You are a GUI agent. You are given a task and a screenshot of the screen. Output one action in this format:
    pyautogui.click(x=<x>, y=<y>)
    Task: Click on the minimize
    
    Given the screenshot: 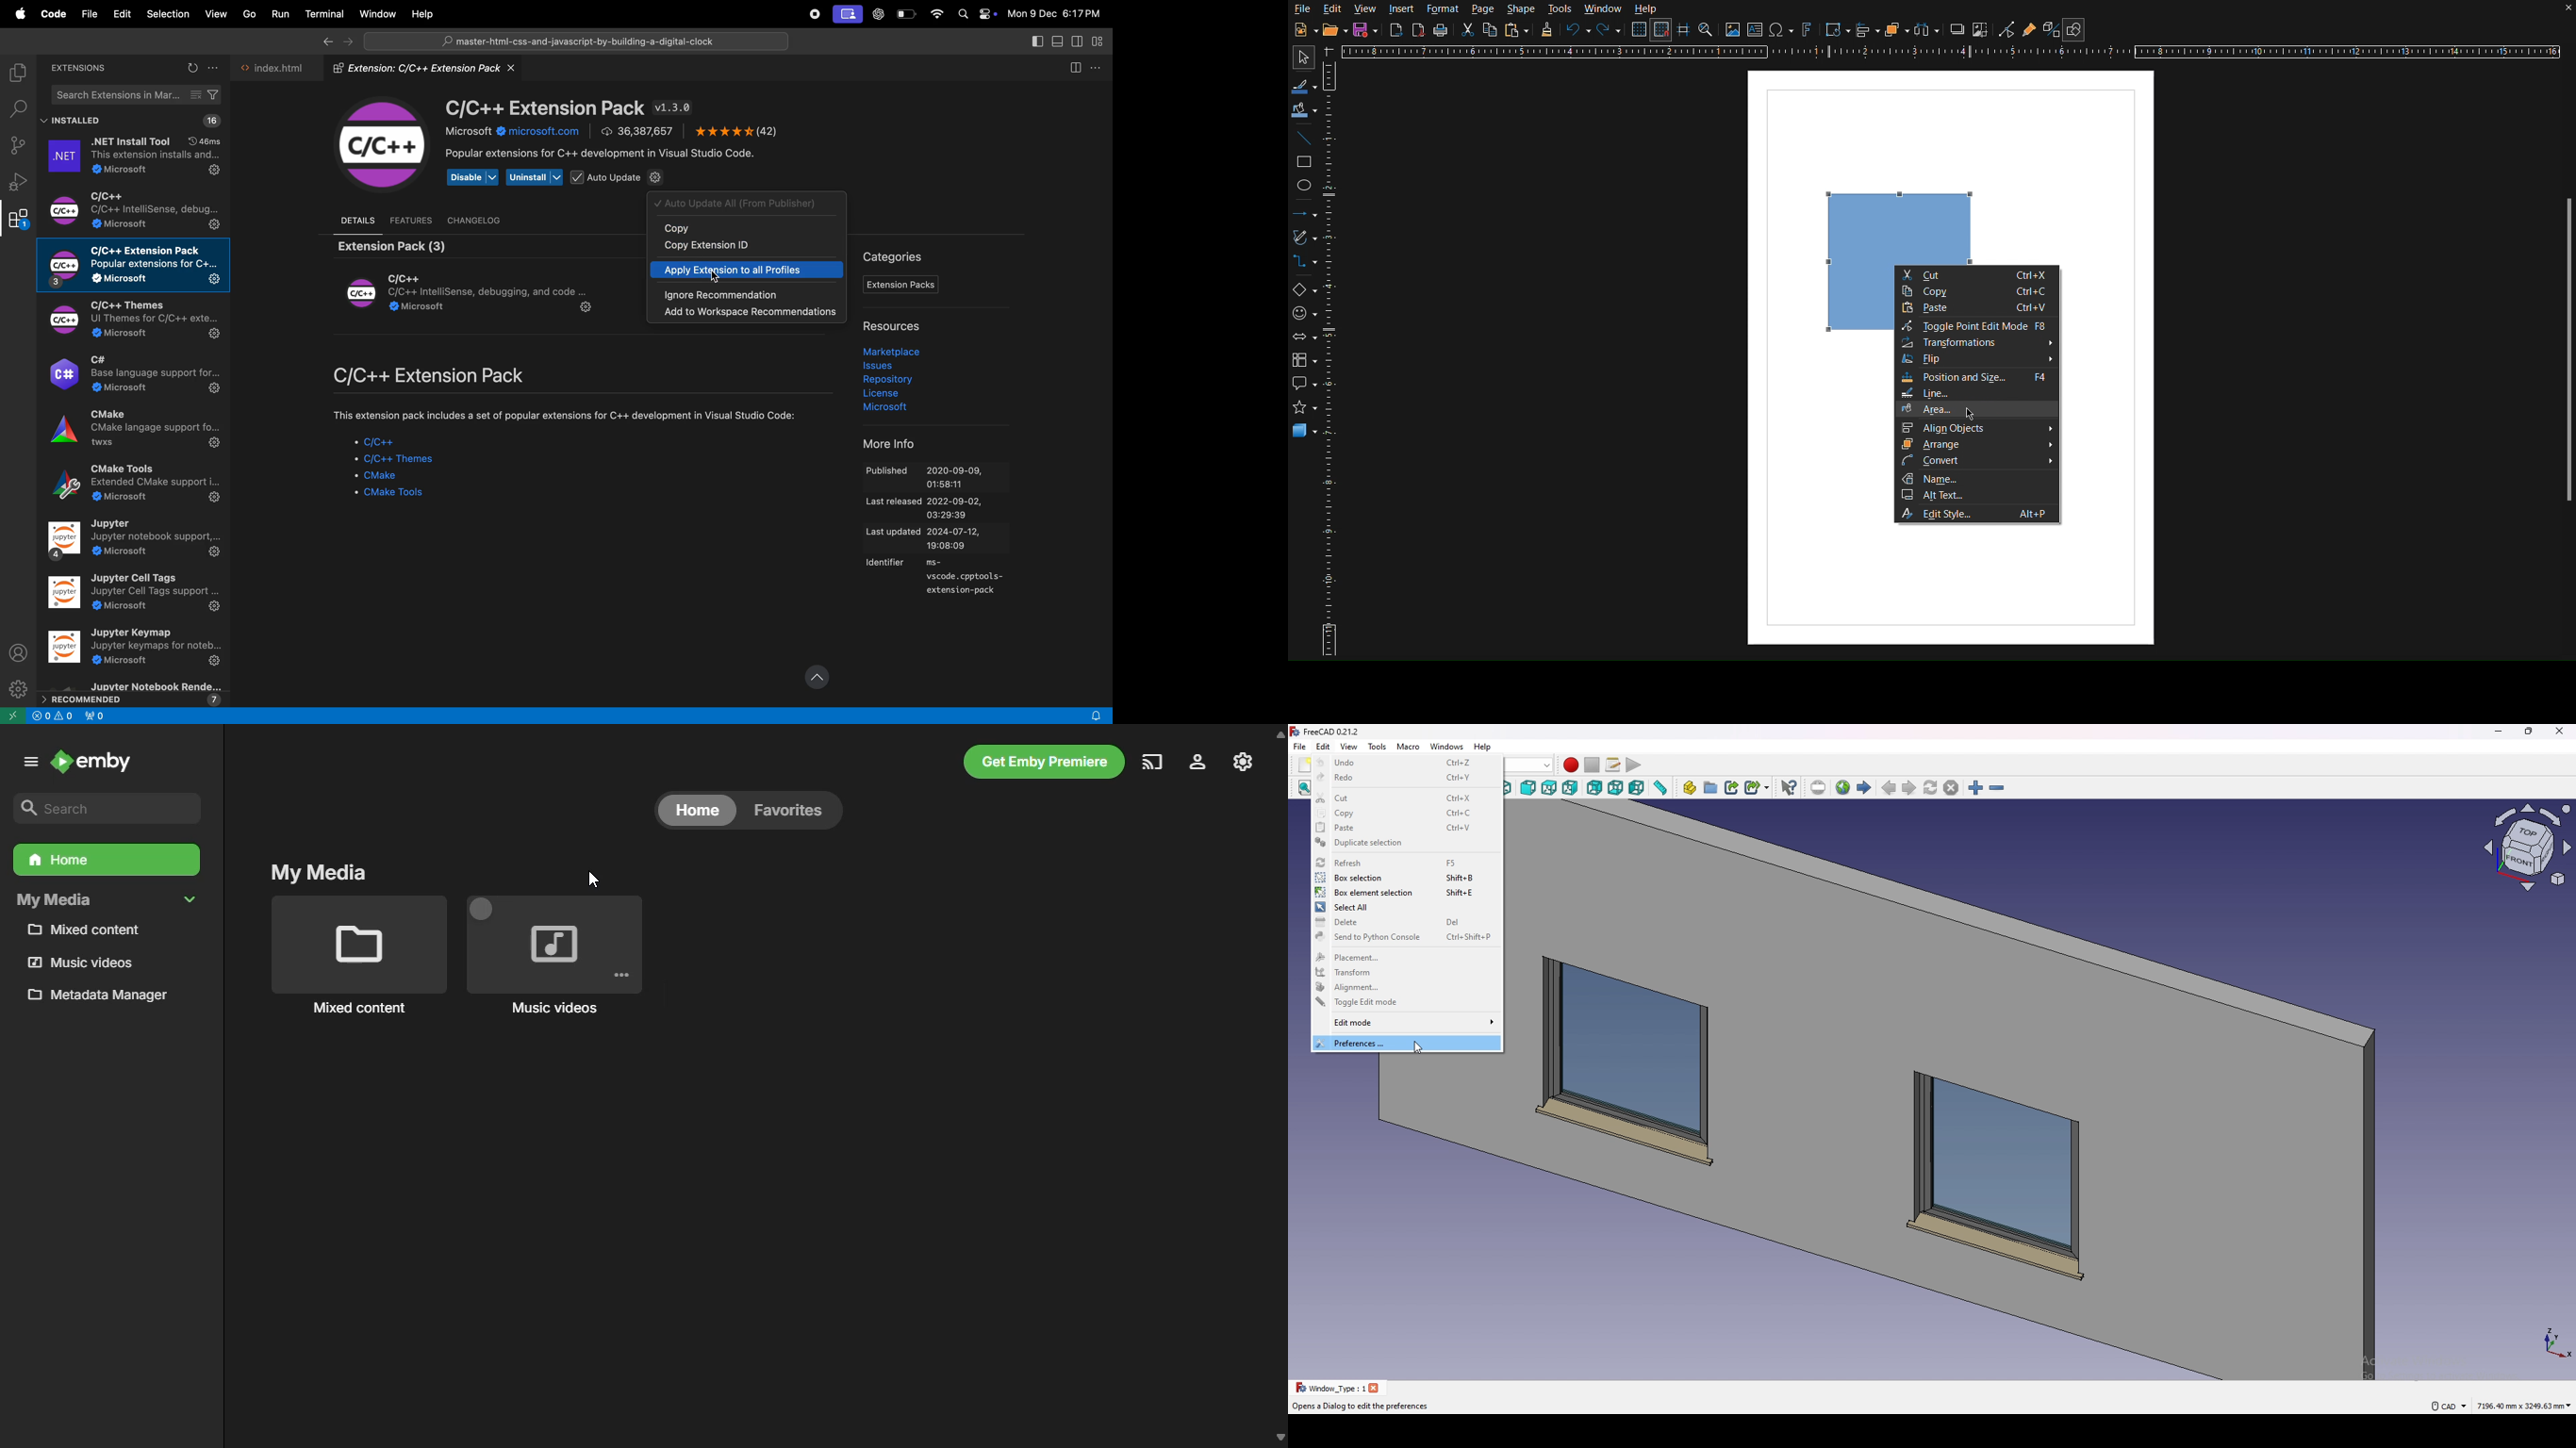 What is the action you would take?
    pyautogui.click(x=2495, y=732)
    